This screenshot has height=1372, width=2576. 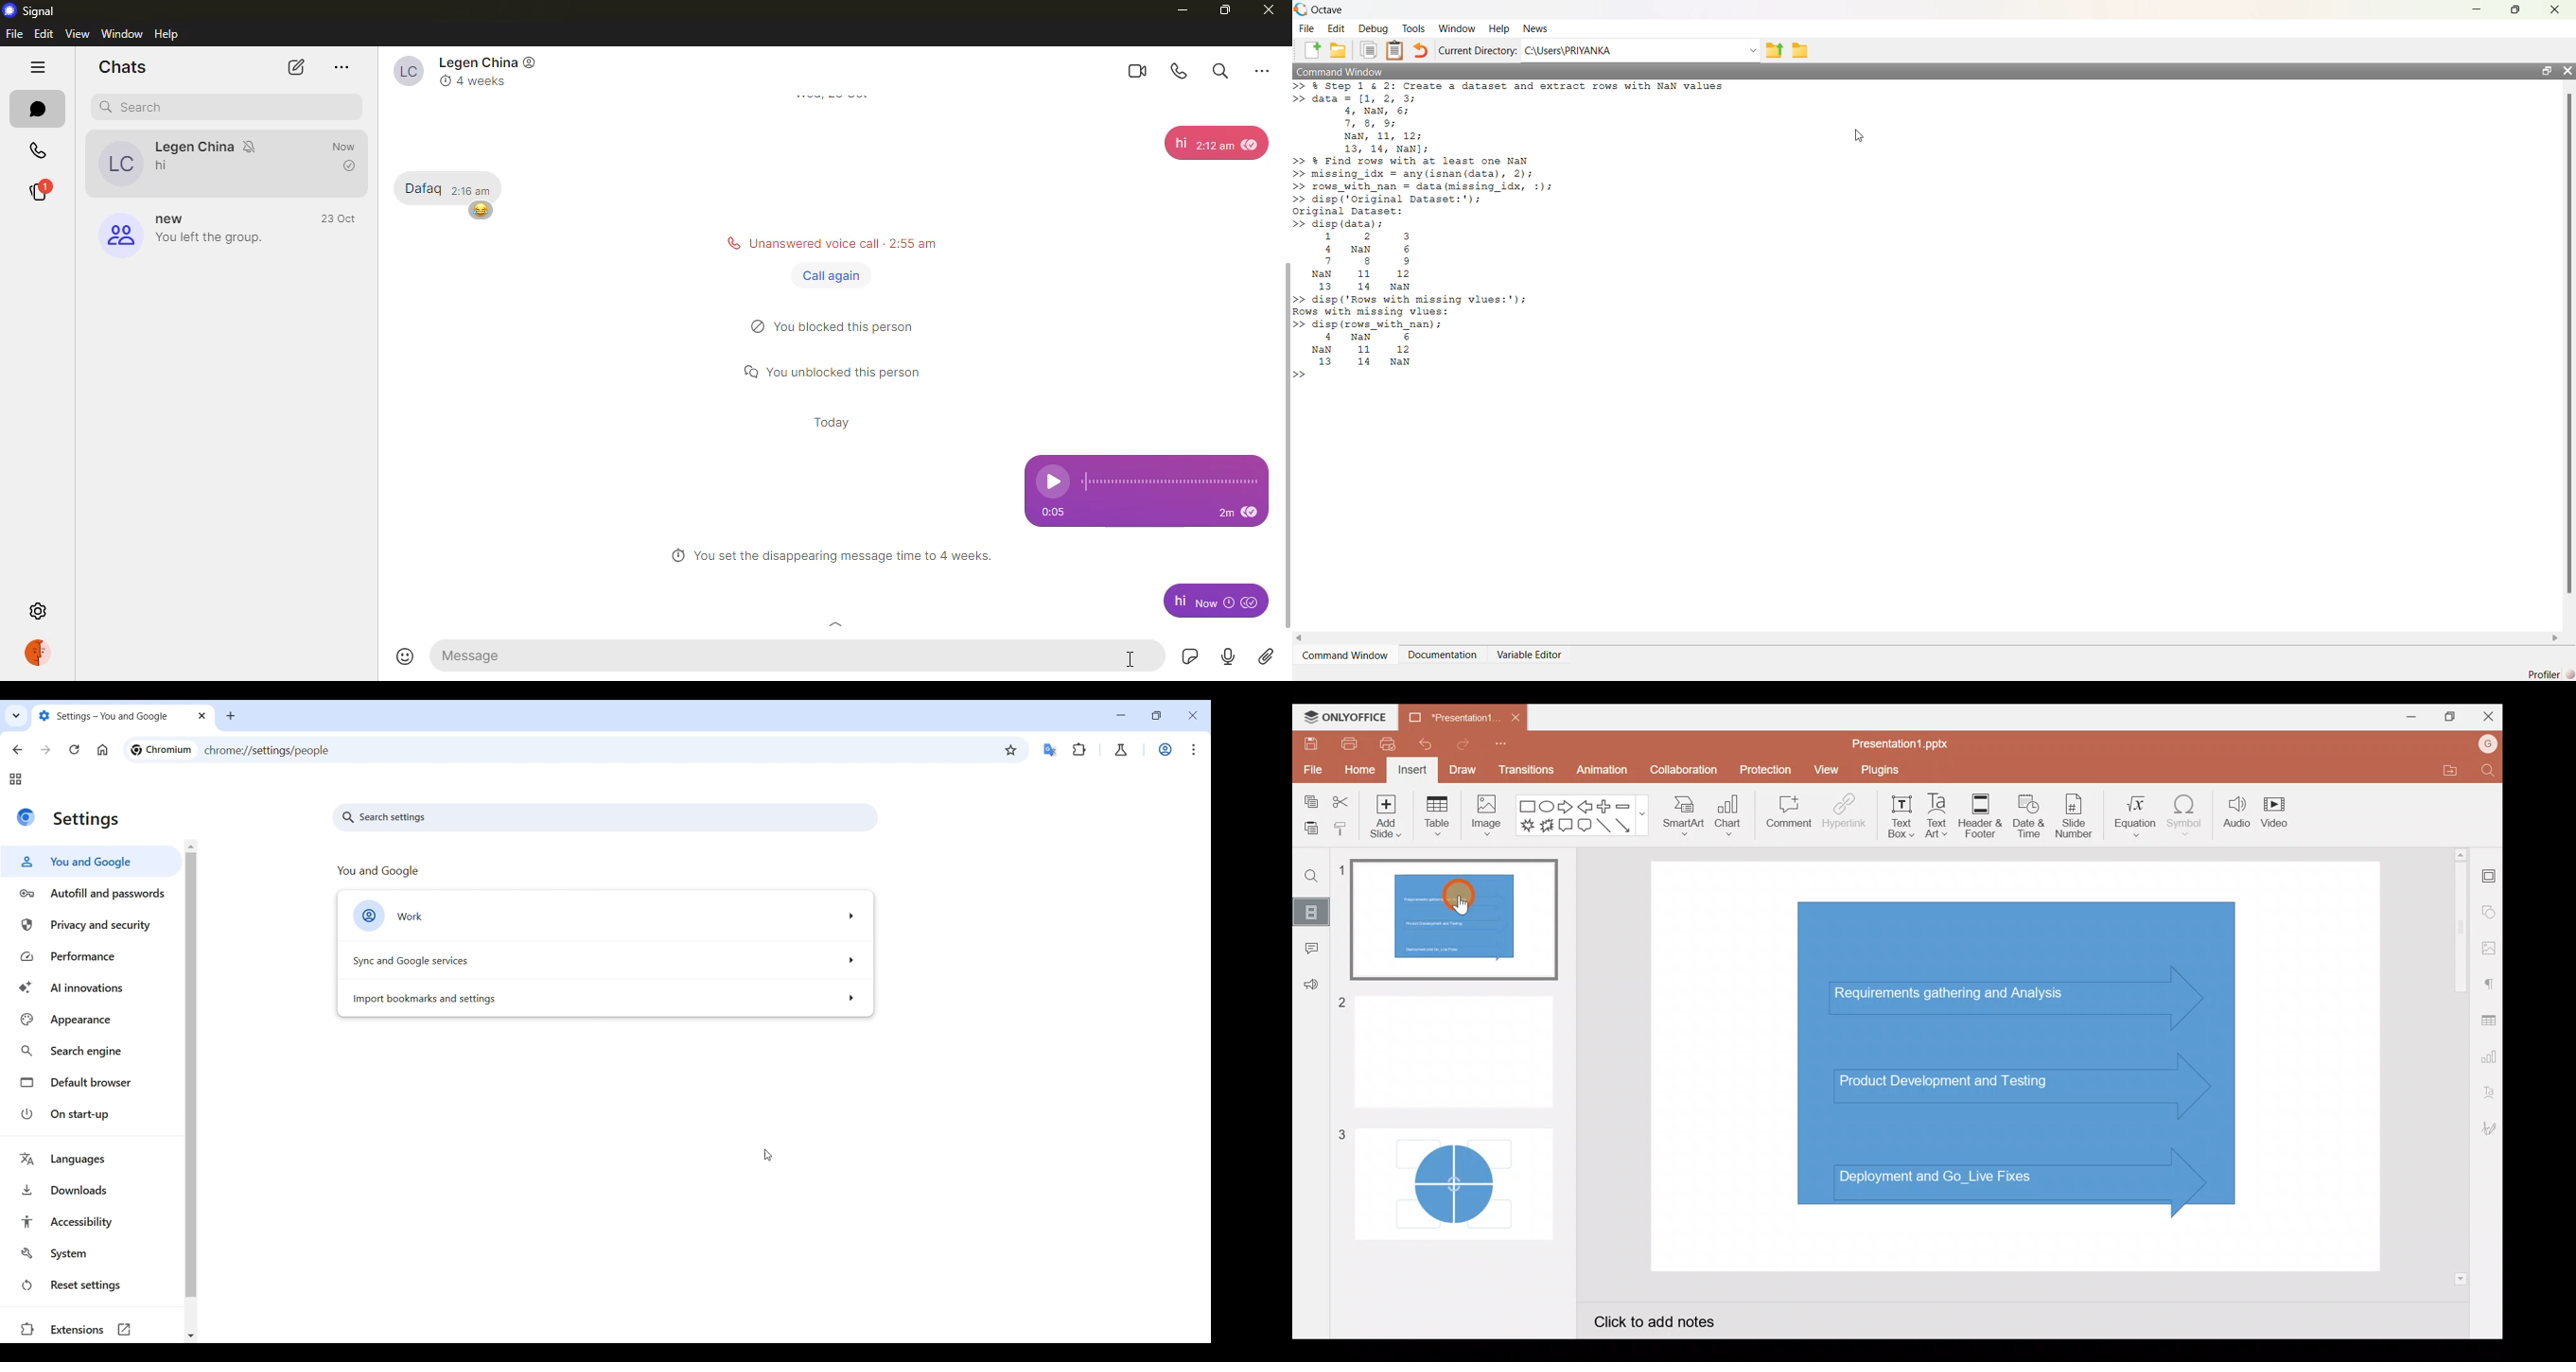 I want to click on settings, so click(x=41, y=612).